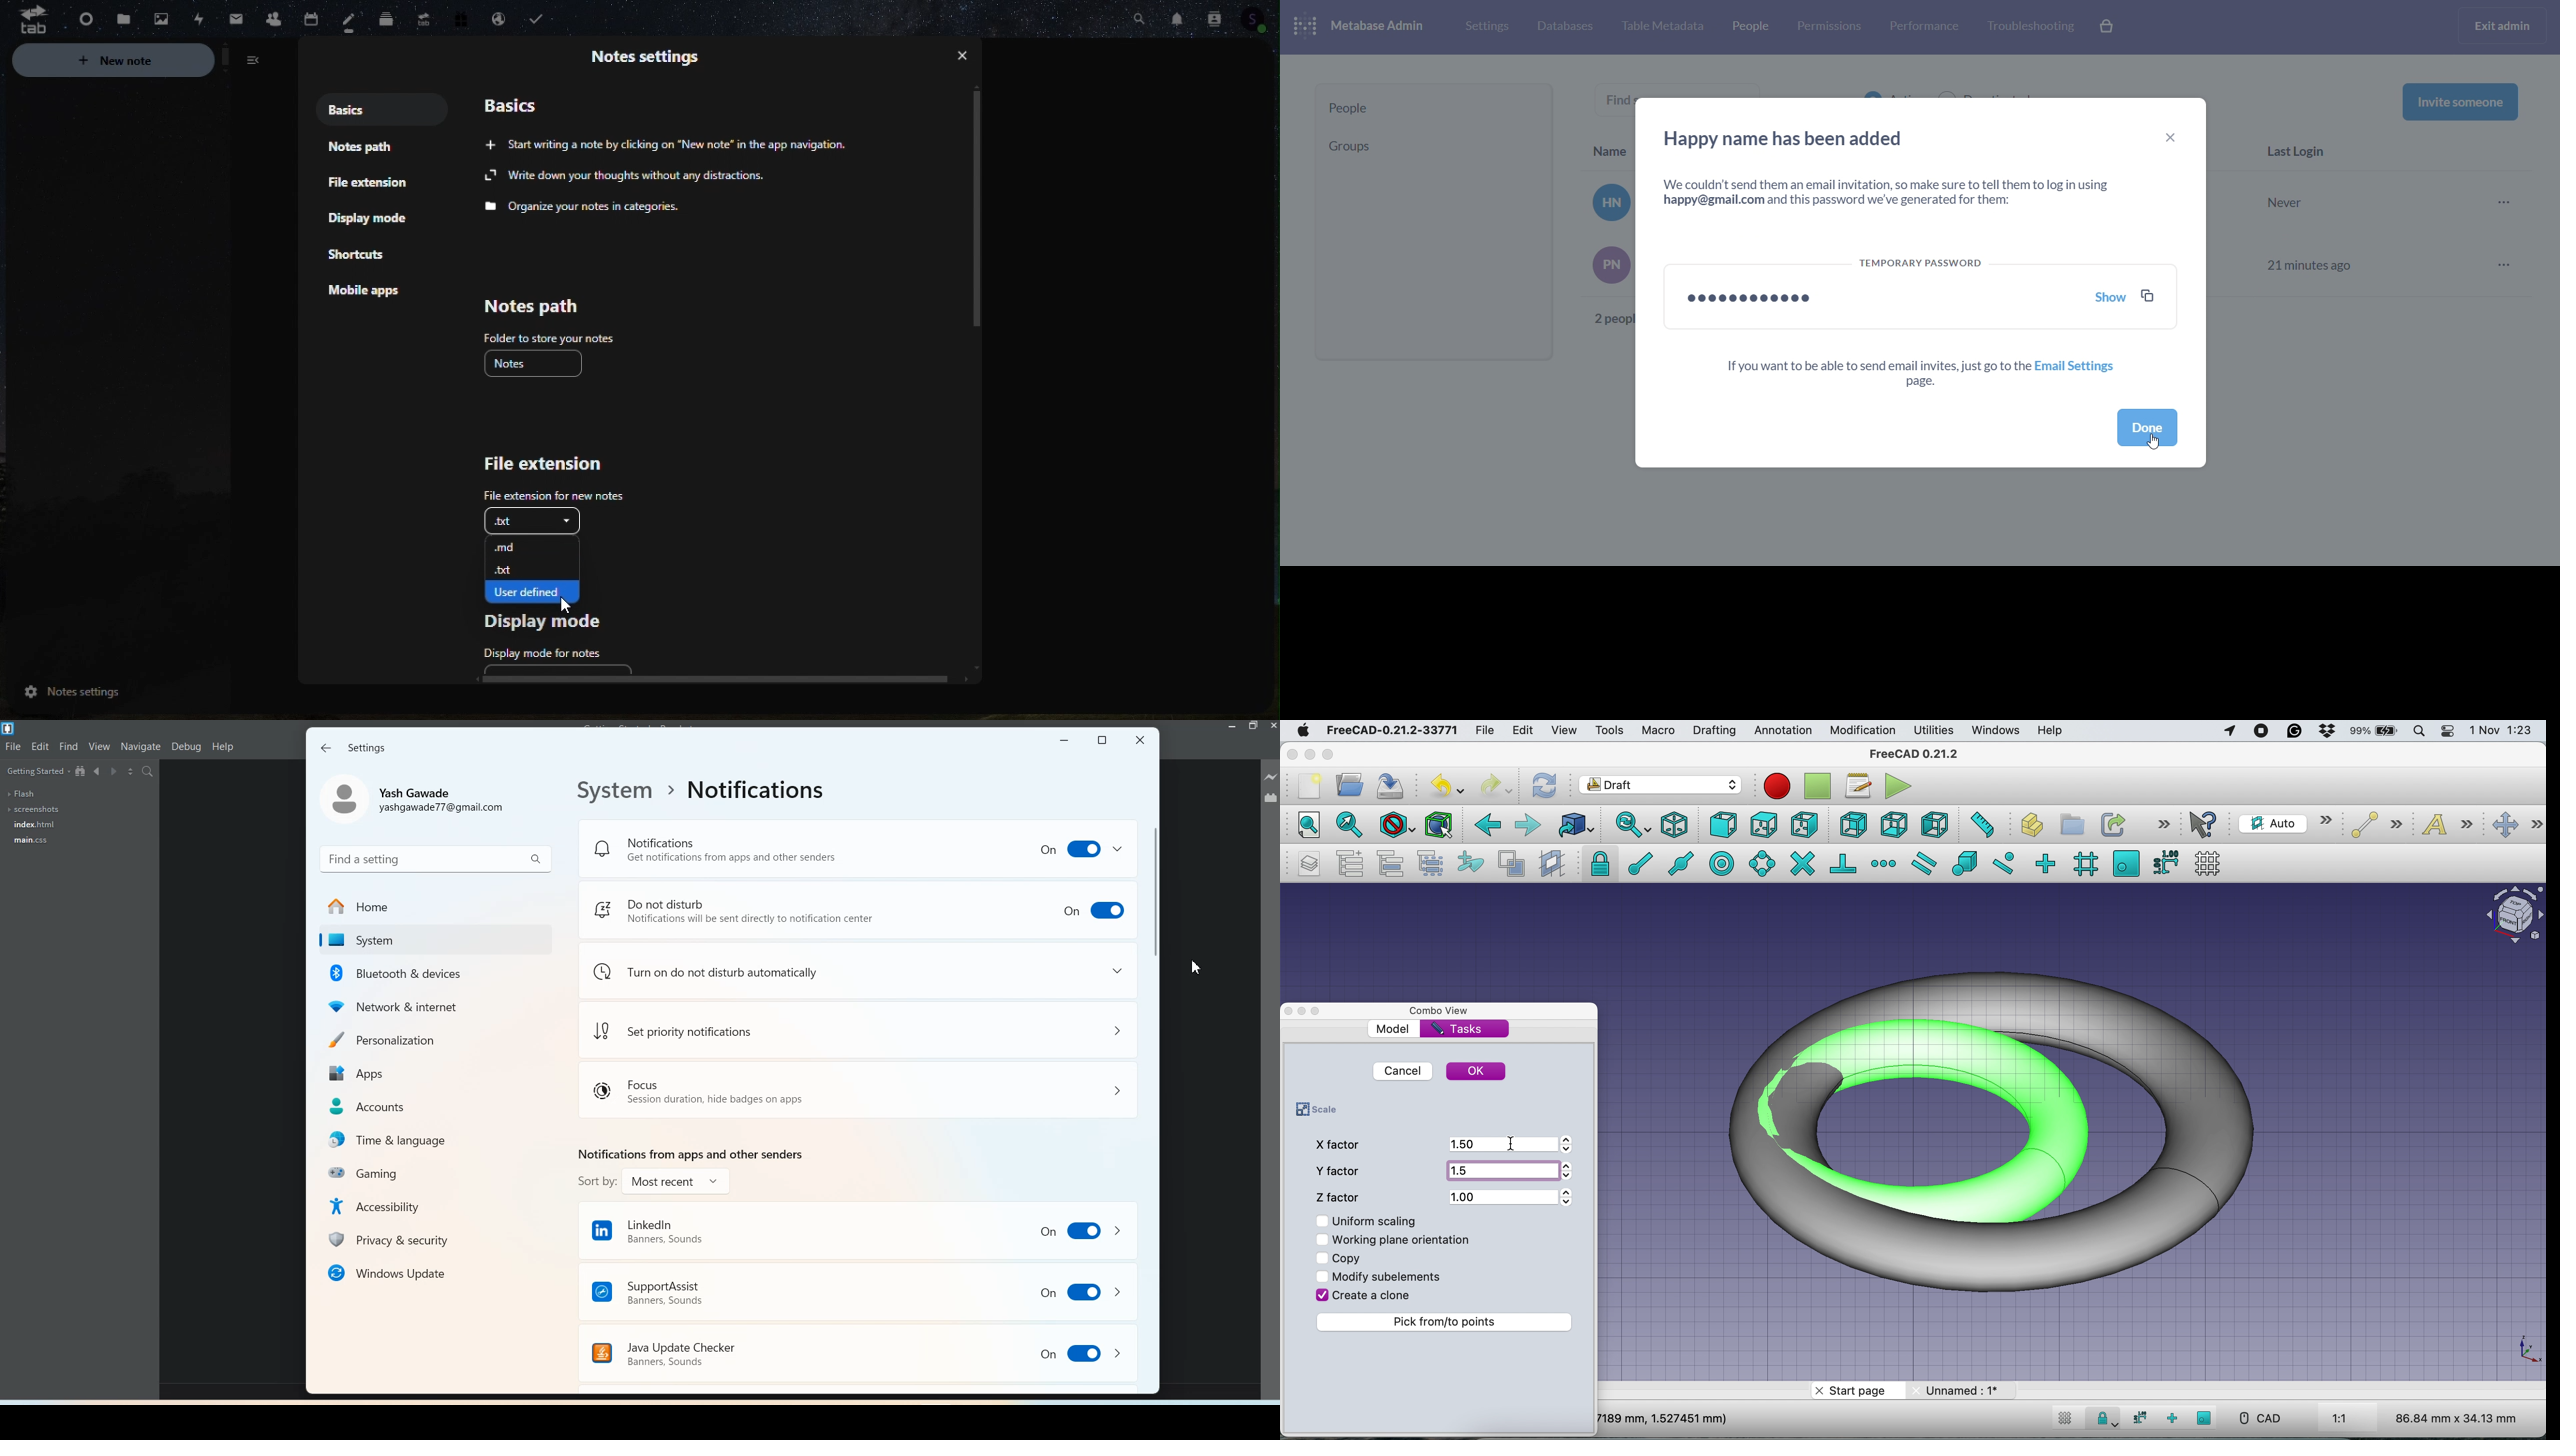 This screenshot has width=2576, height=1456. Describe the element at coordinates (673, 143) in the screenshot. I see `Start writing a note` at that location.